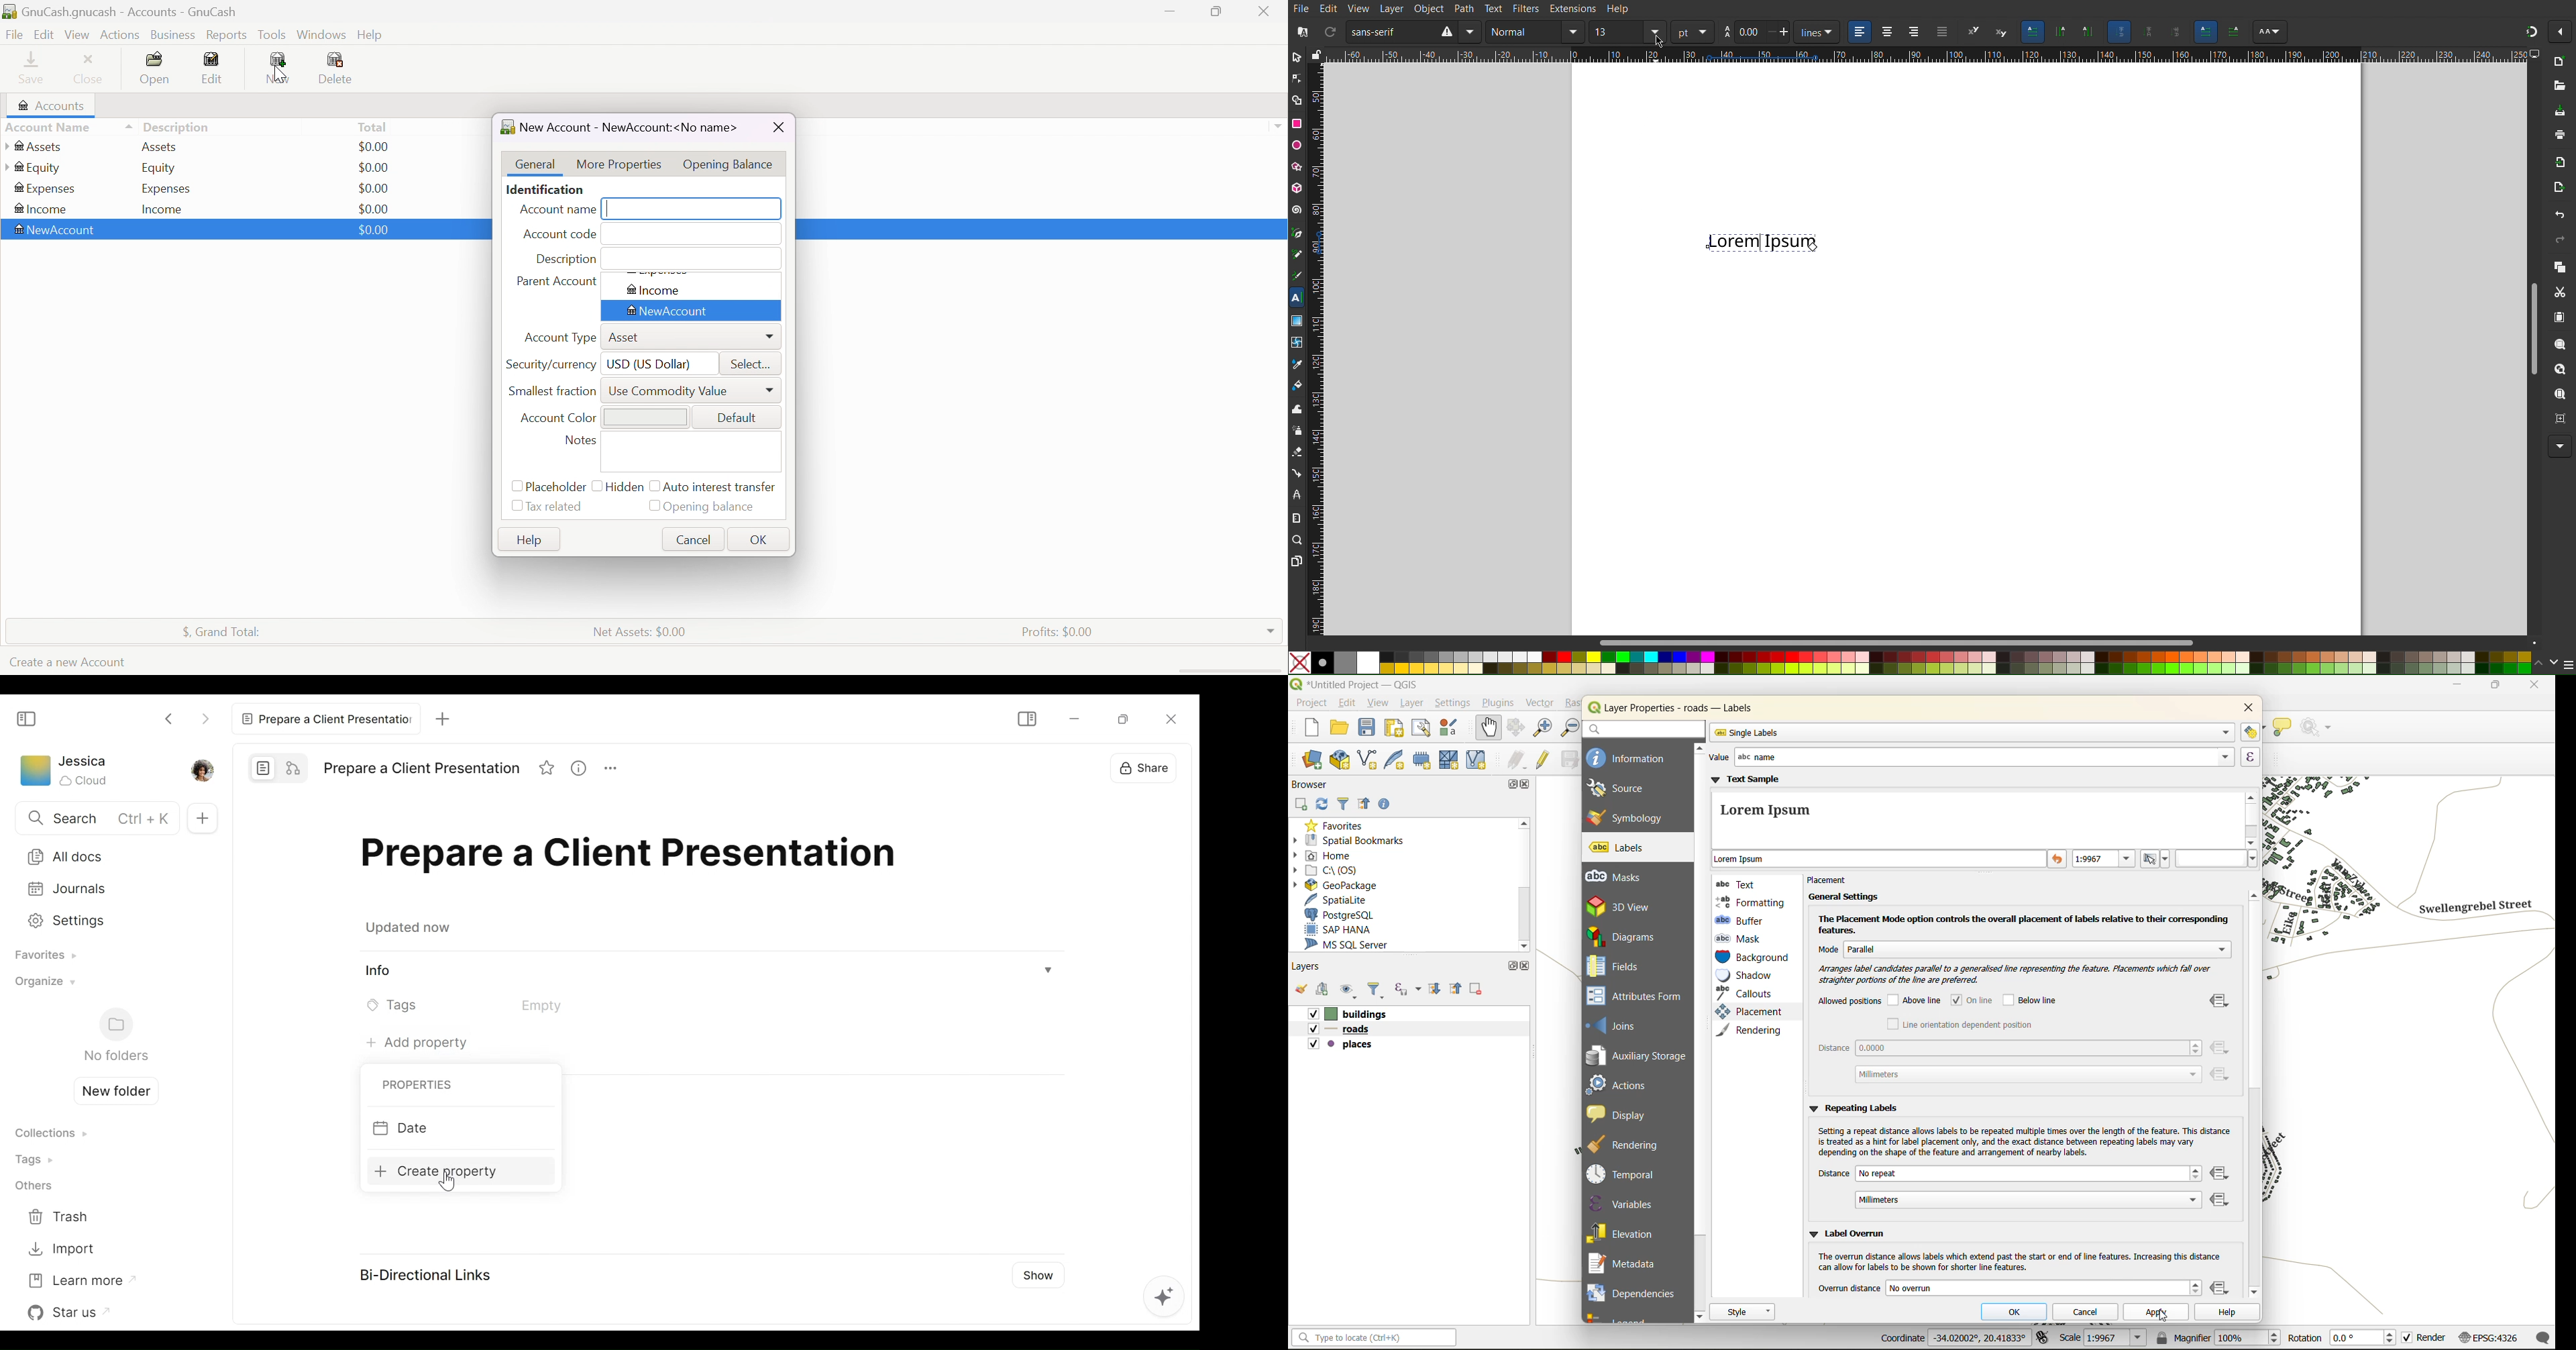 This screenshot has width=2576, height=1372. What do you see at coordinates (1273, 631) in the screenshot?
I see `Drop Down` at bounding box center [1273, 631].